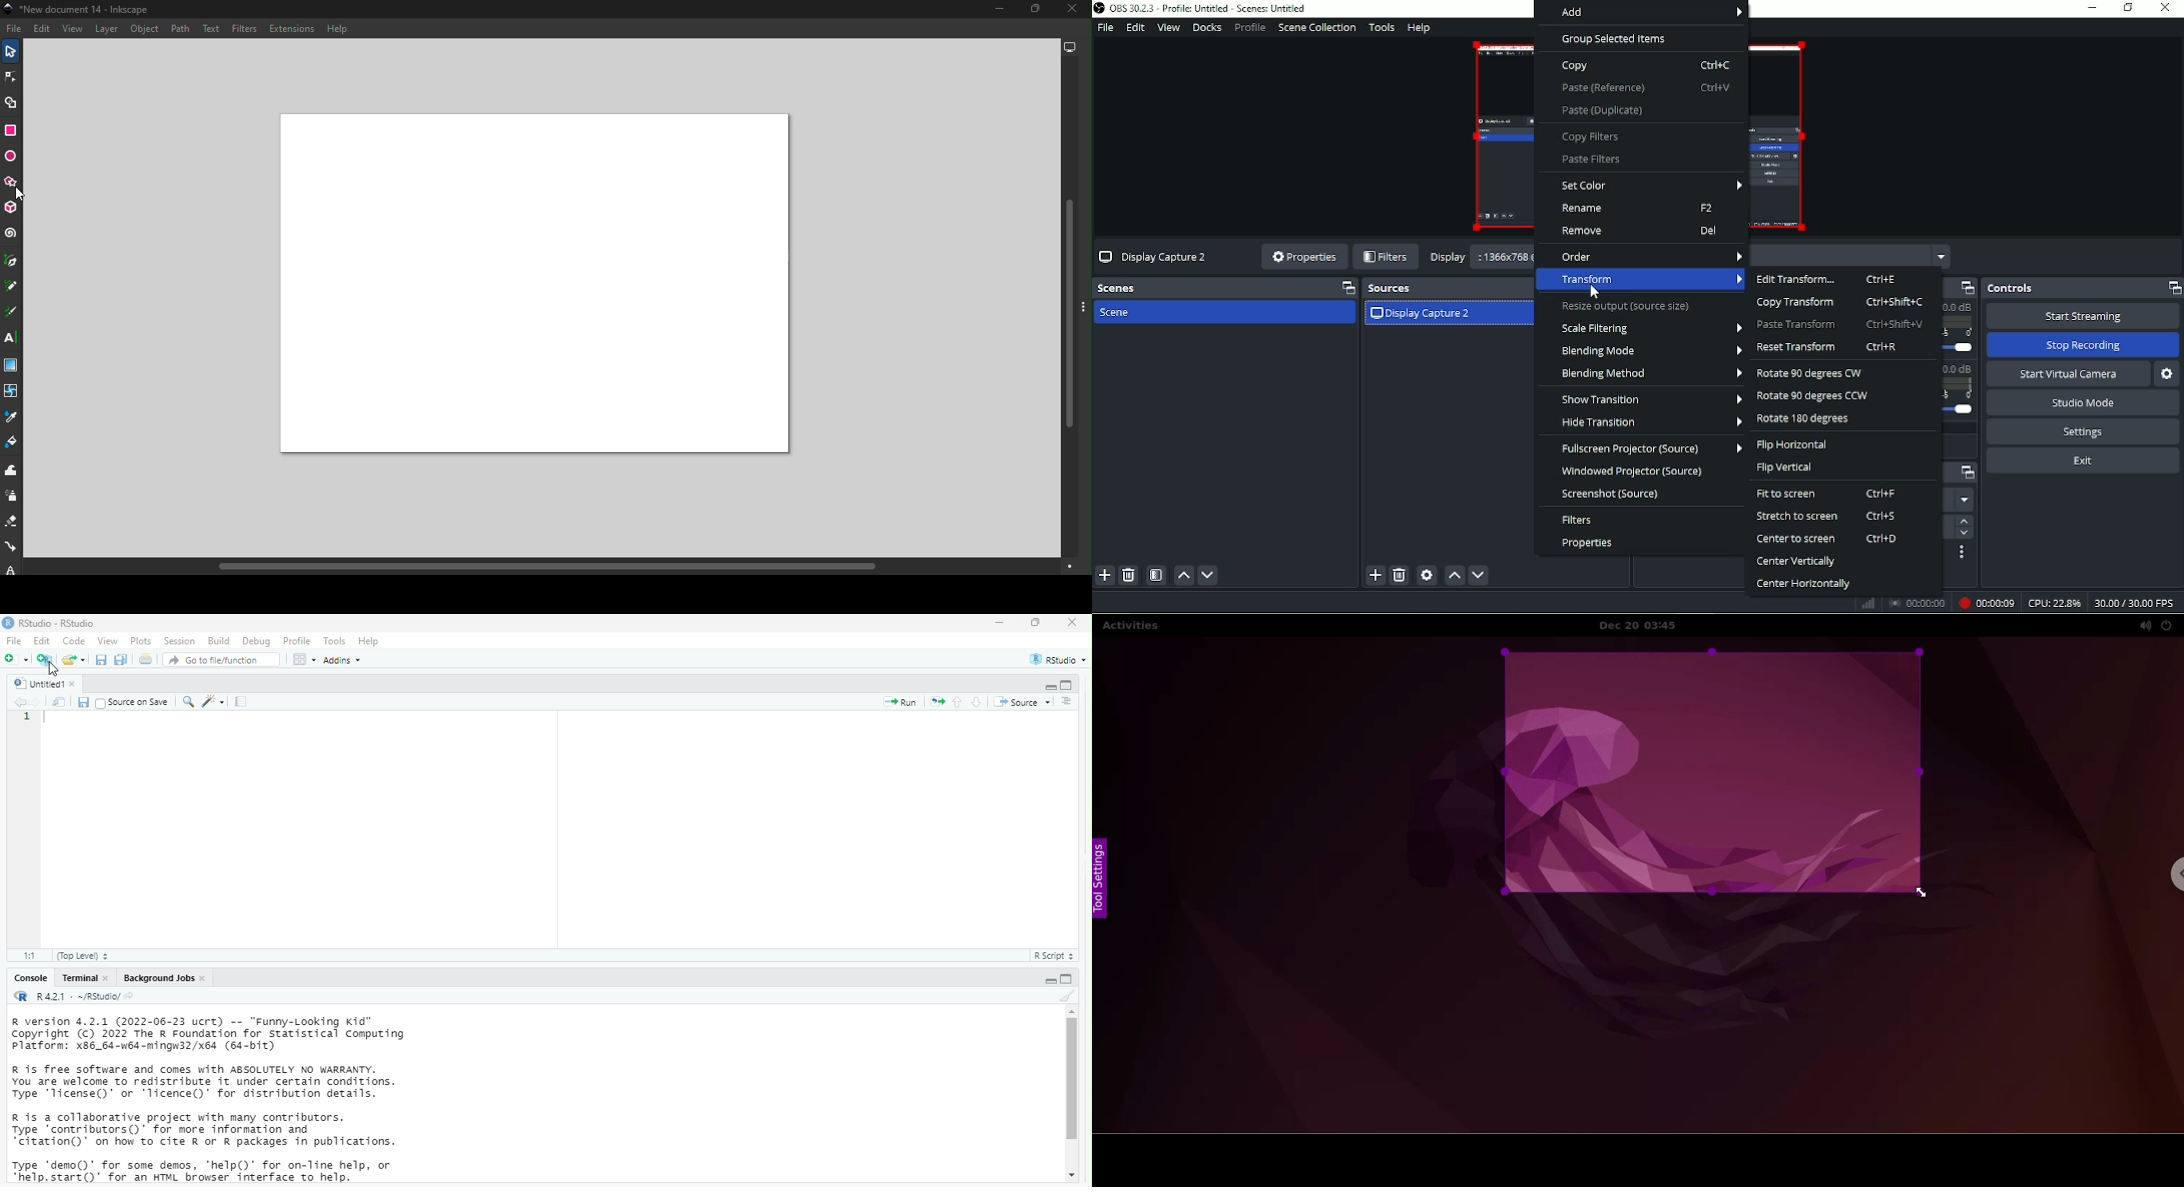  I want to click on View, so click(72, 28).